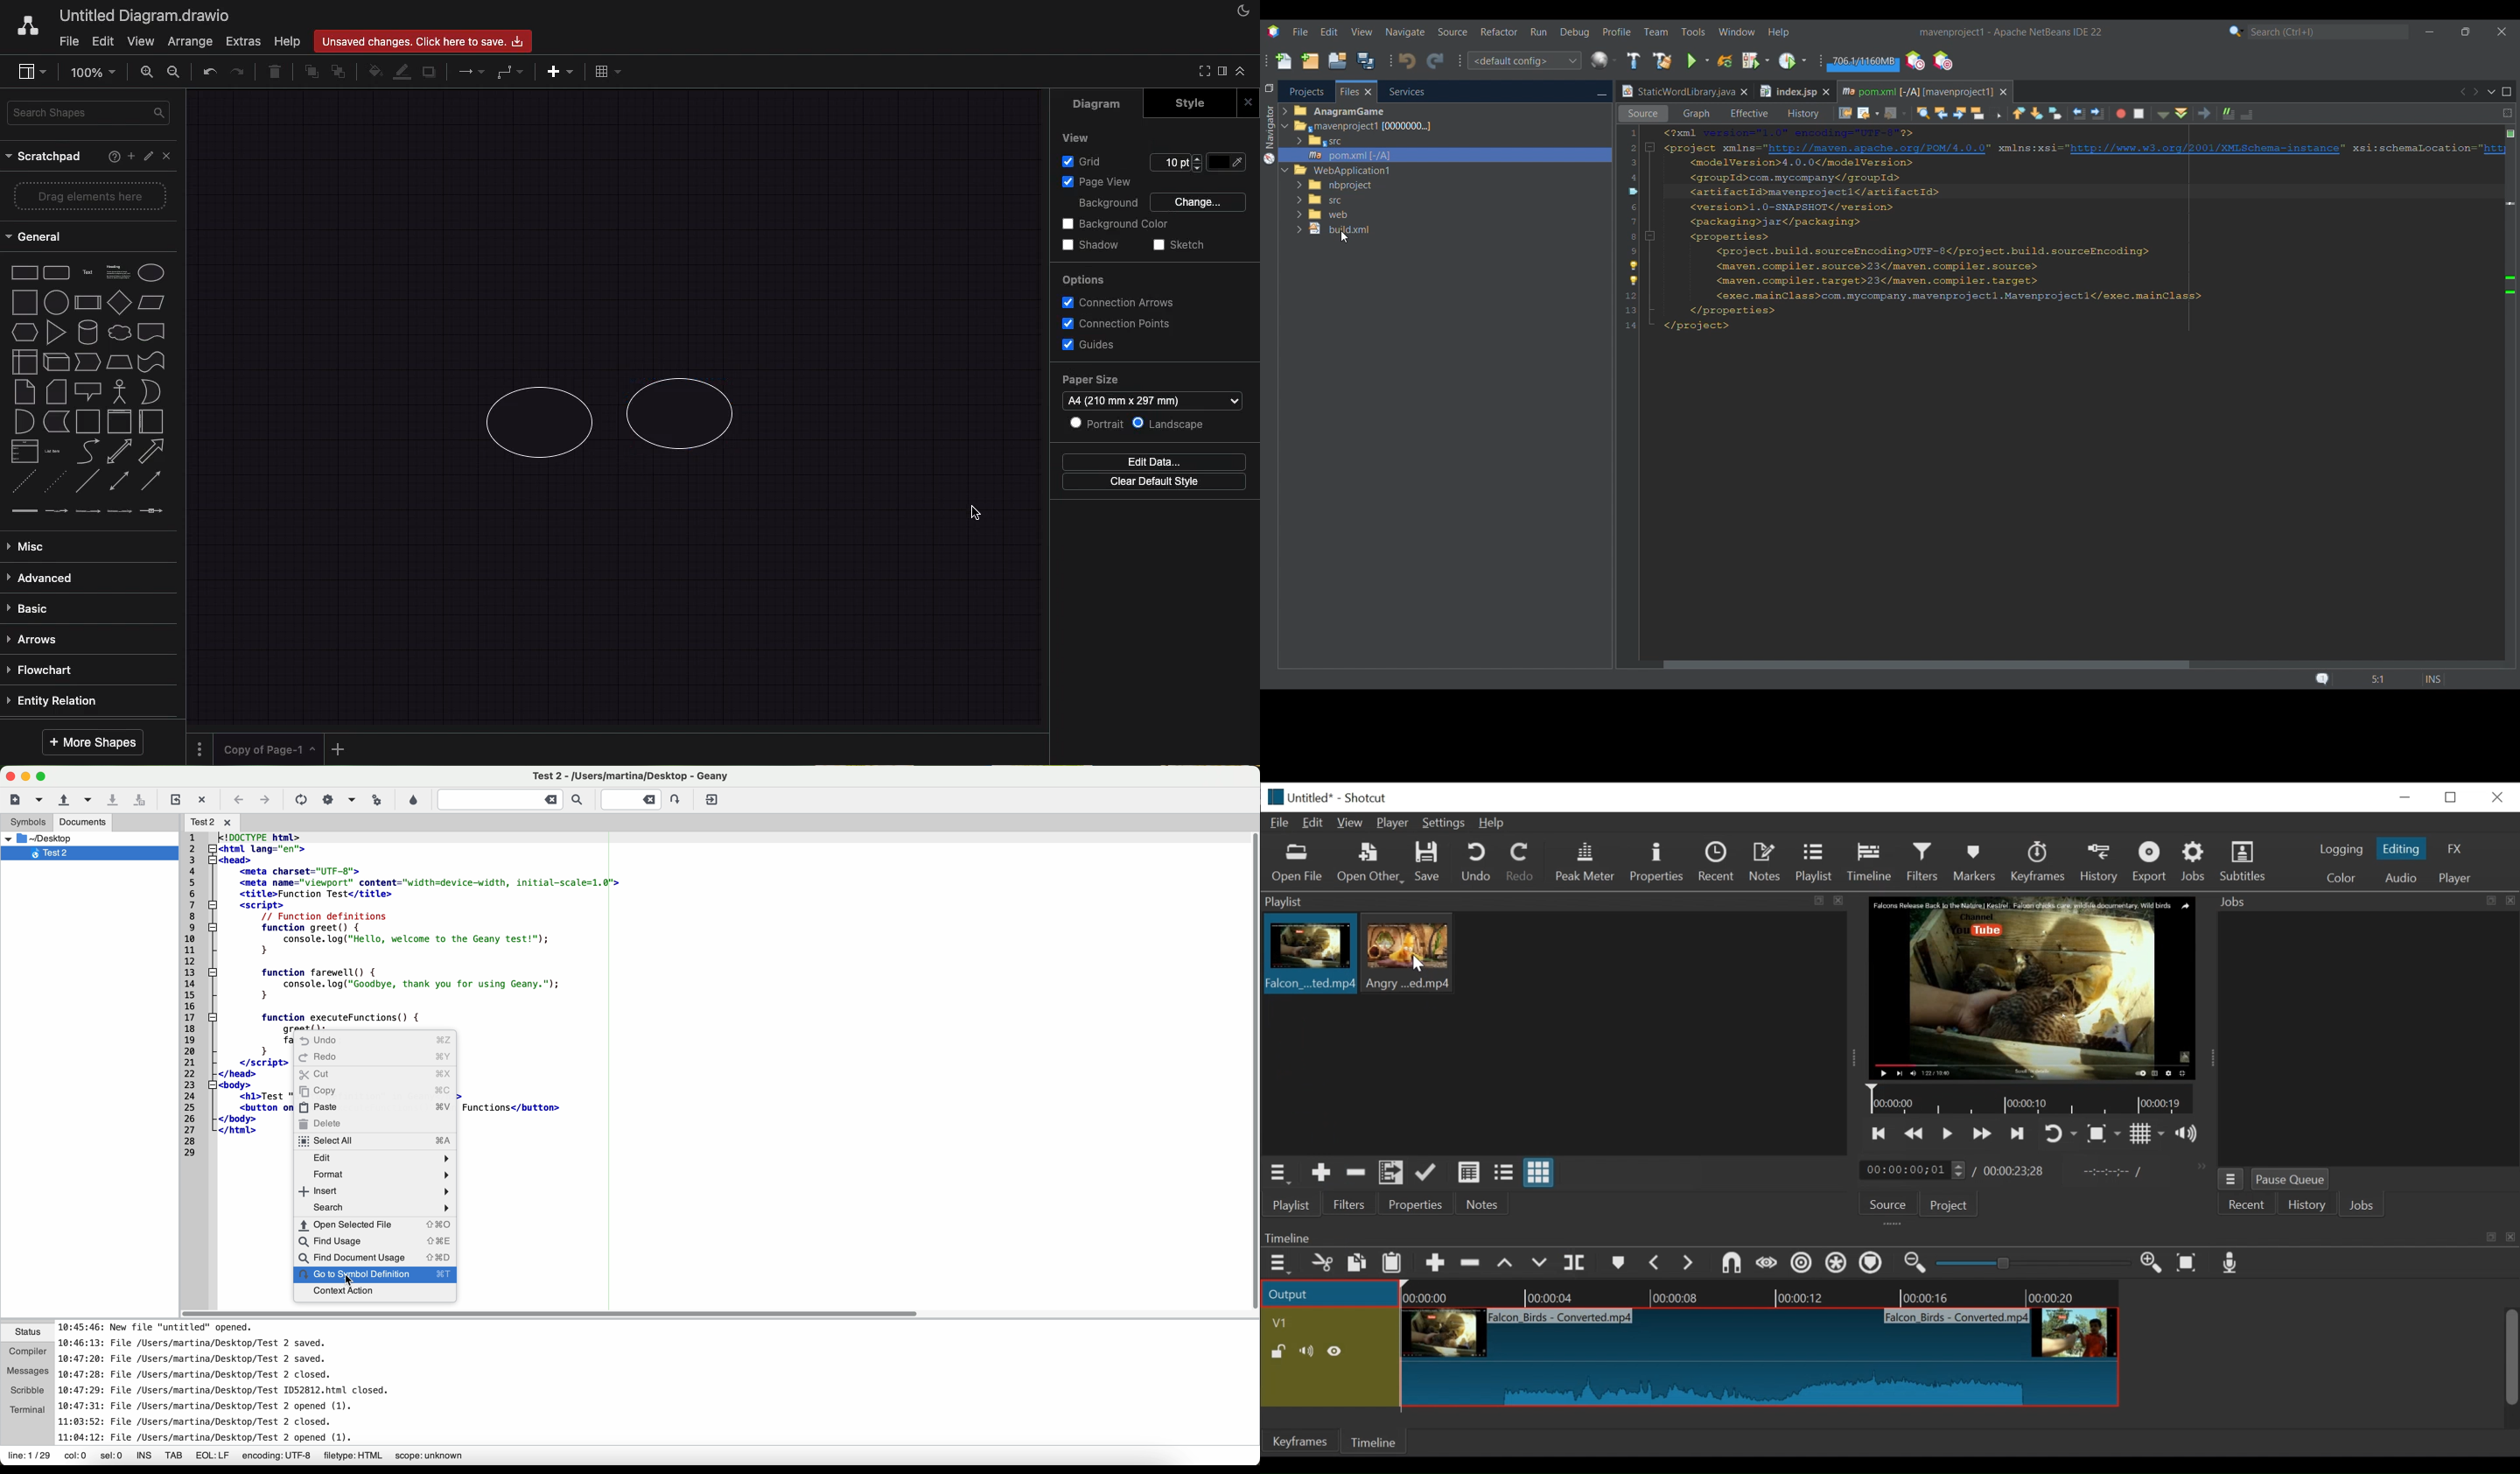 The width and height of the screenshot is (2520, 1484). What do you see at coordinates (372, 1277) in the screenshot?
I see `click on go to symbol definition` at bounding box center [372, 1277].